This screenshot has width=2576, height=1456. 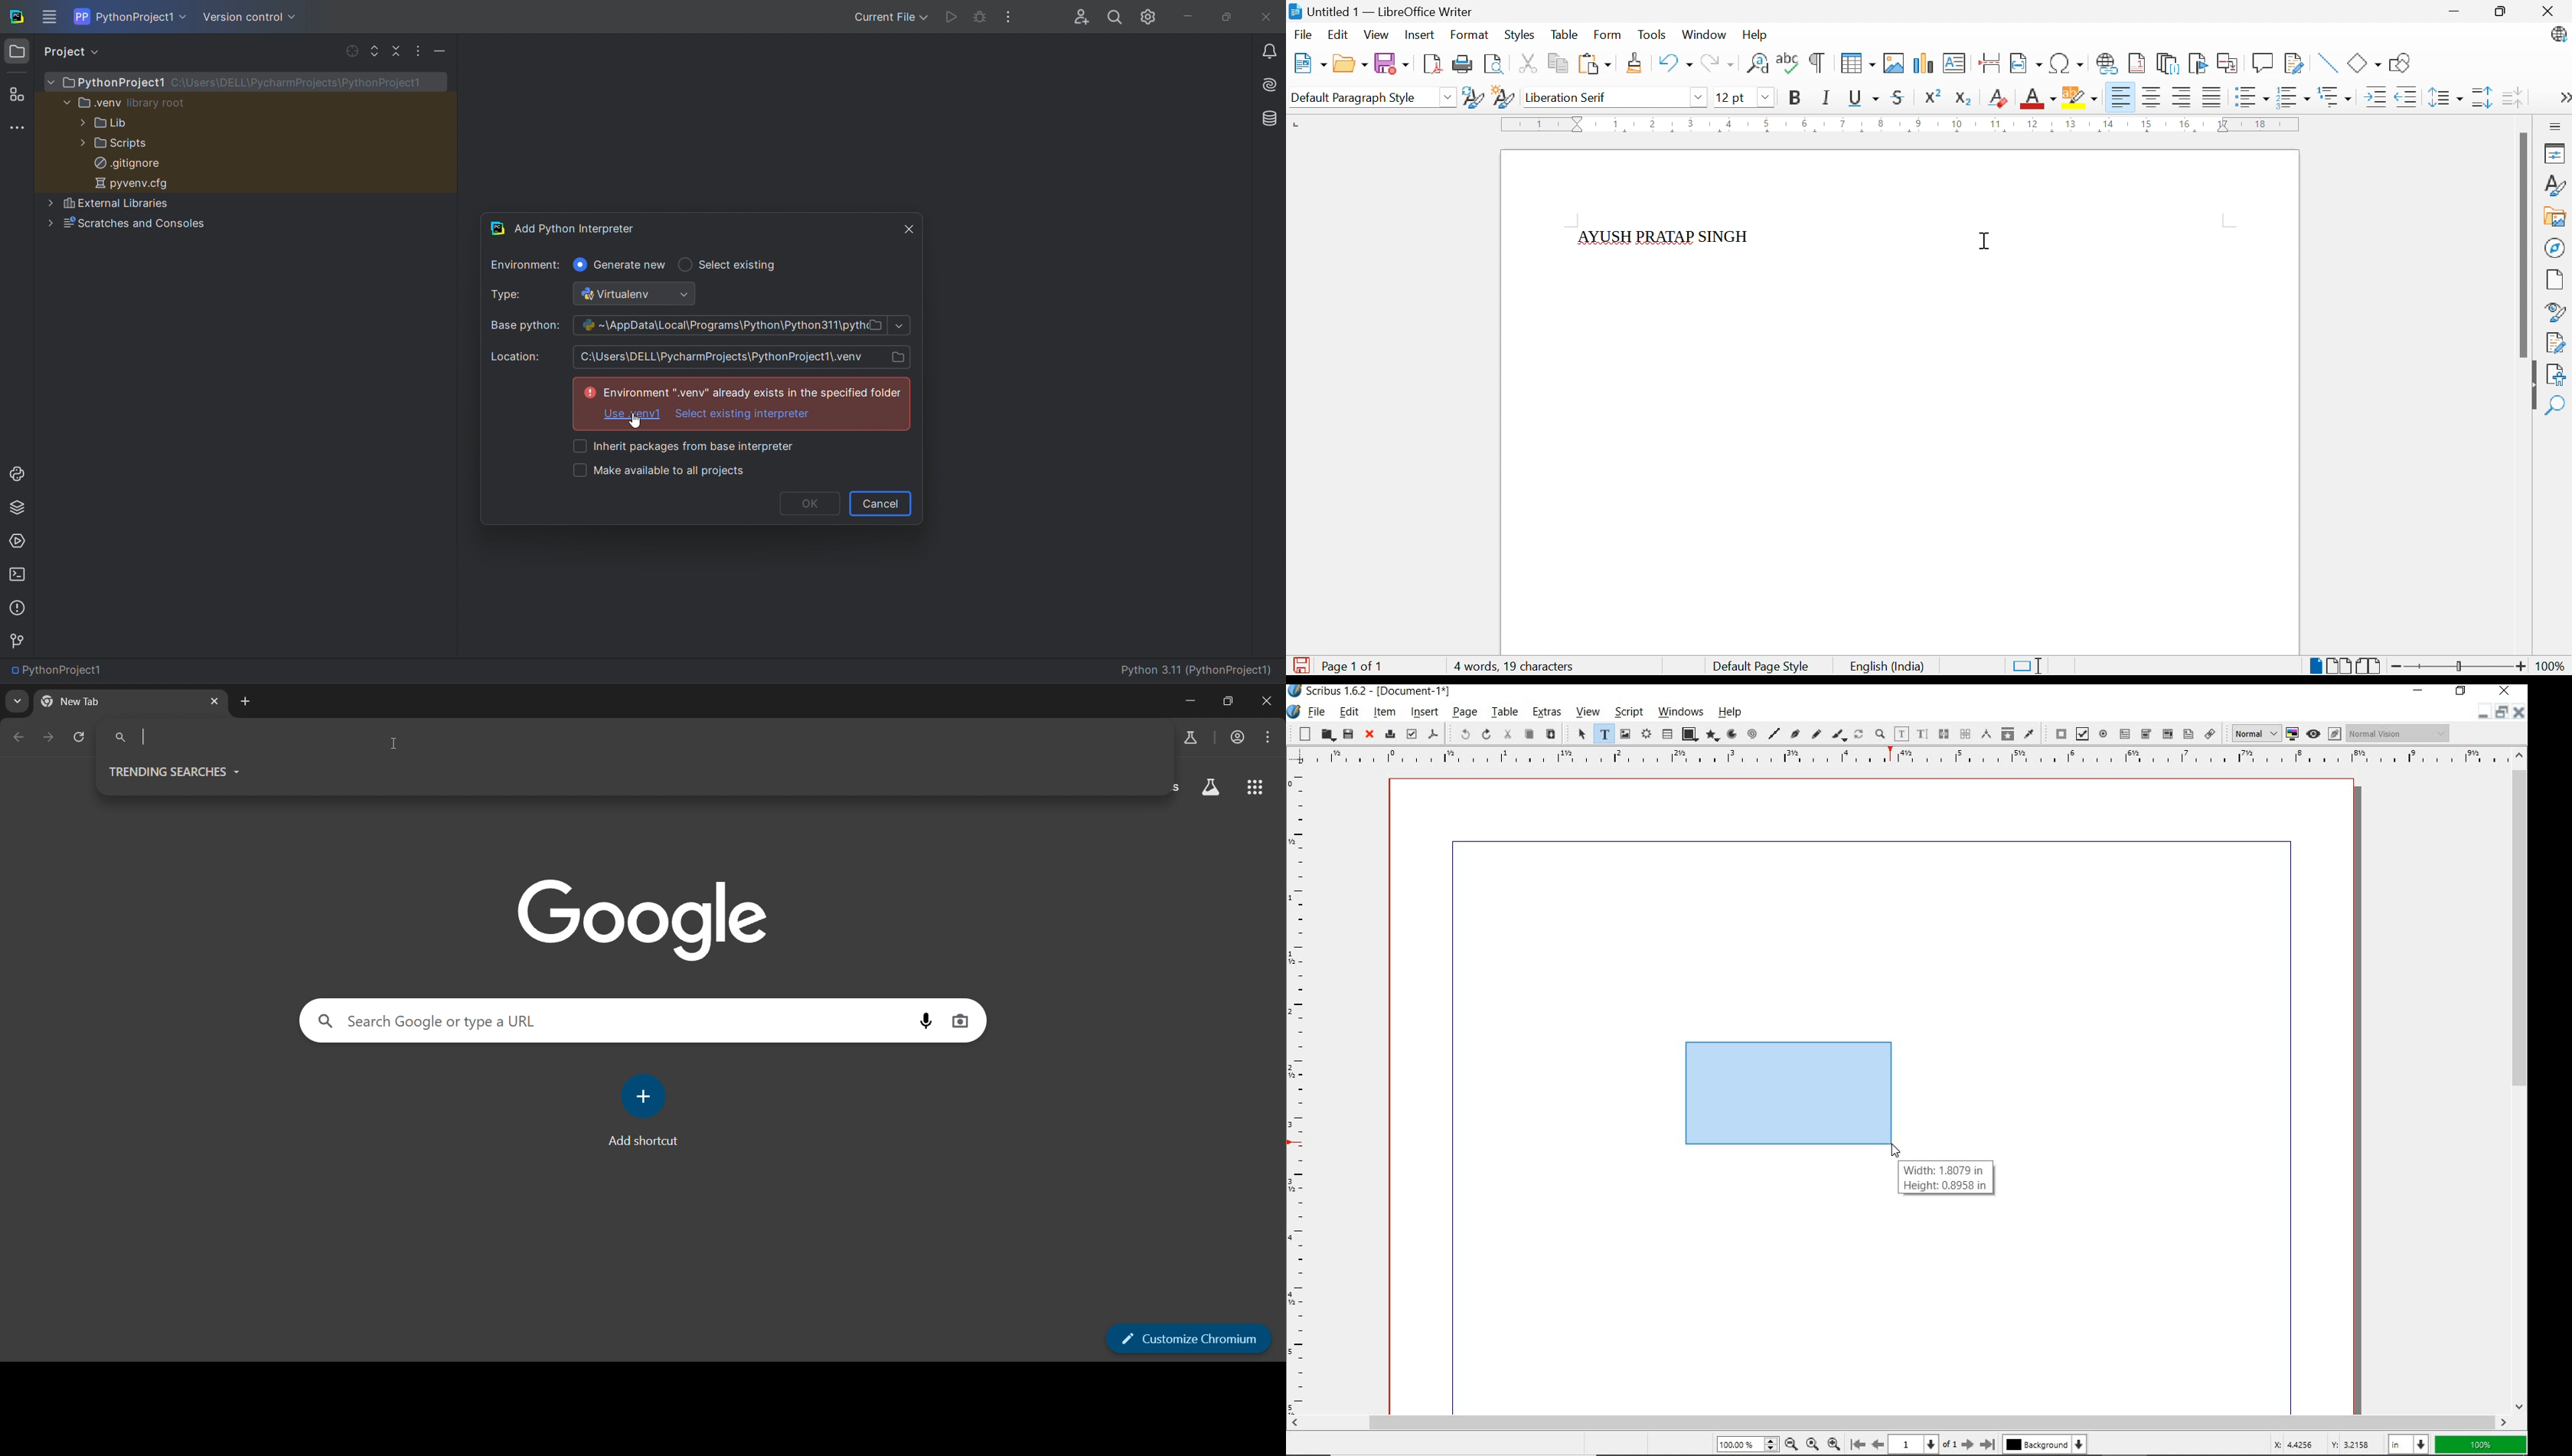 What do you see at coordinates (1303, 1091) in the screenshot?
I see `Vertical Margin` at bounding box center [1303, 1091].